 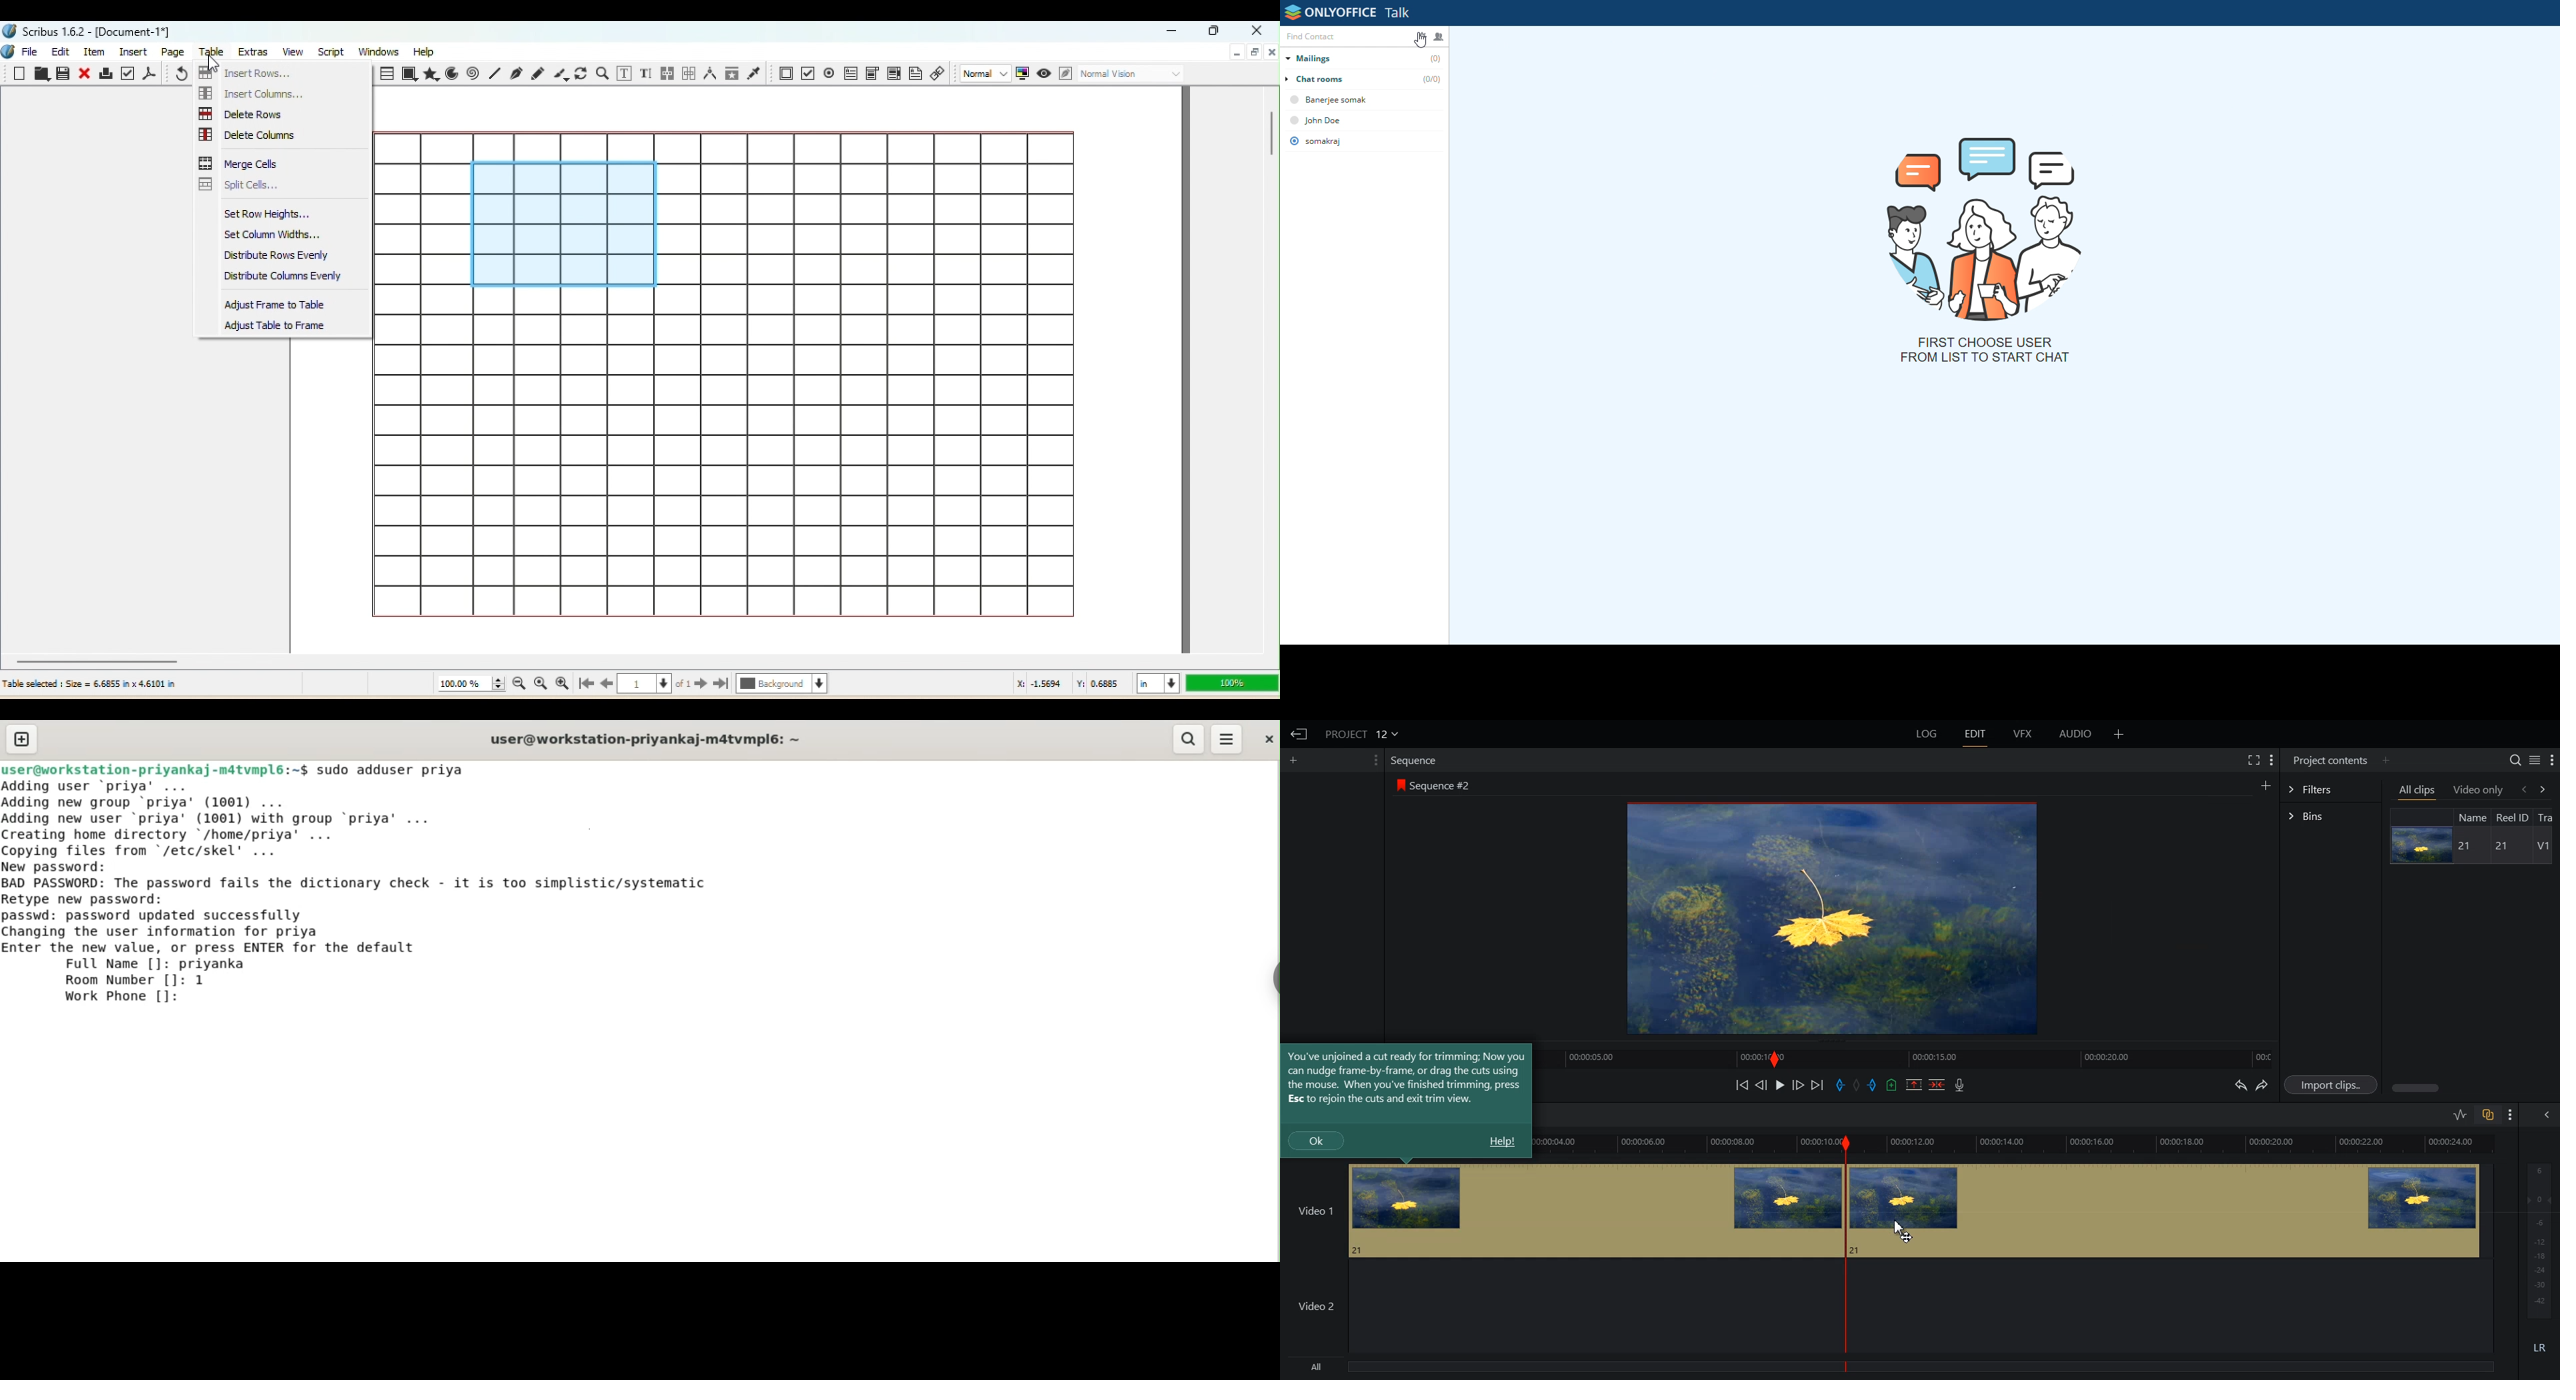 I want to click on VFX, so click(x=2023, y=734).